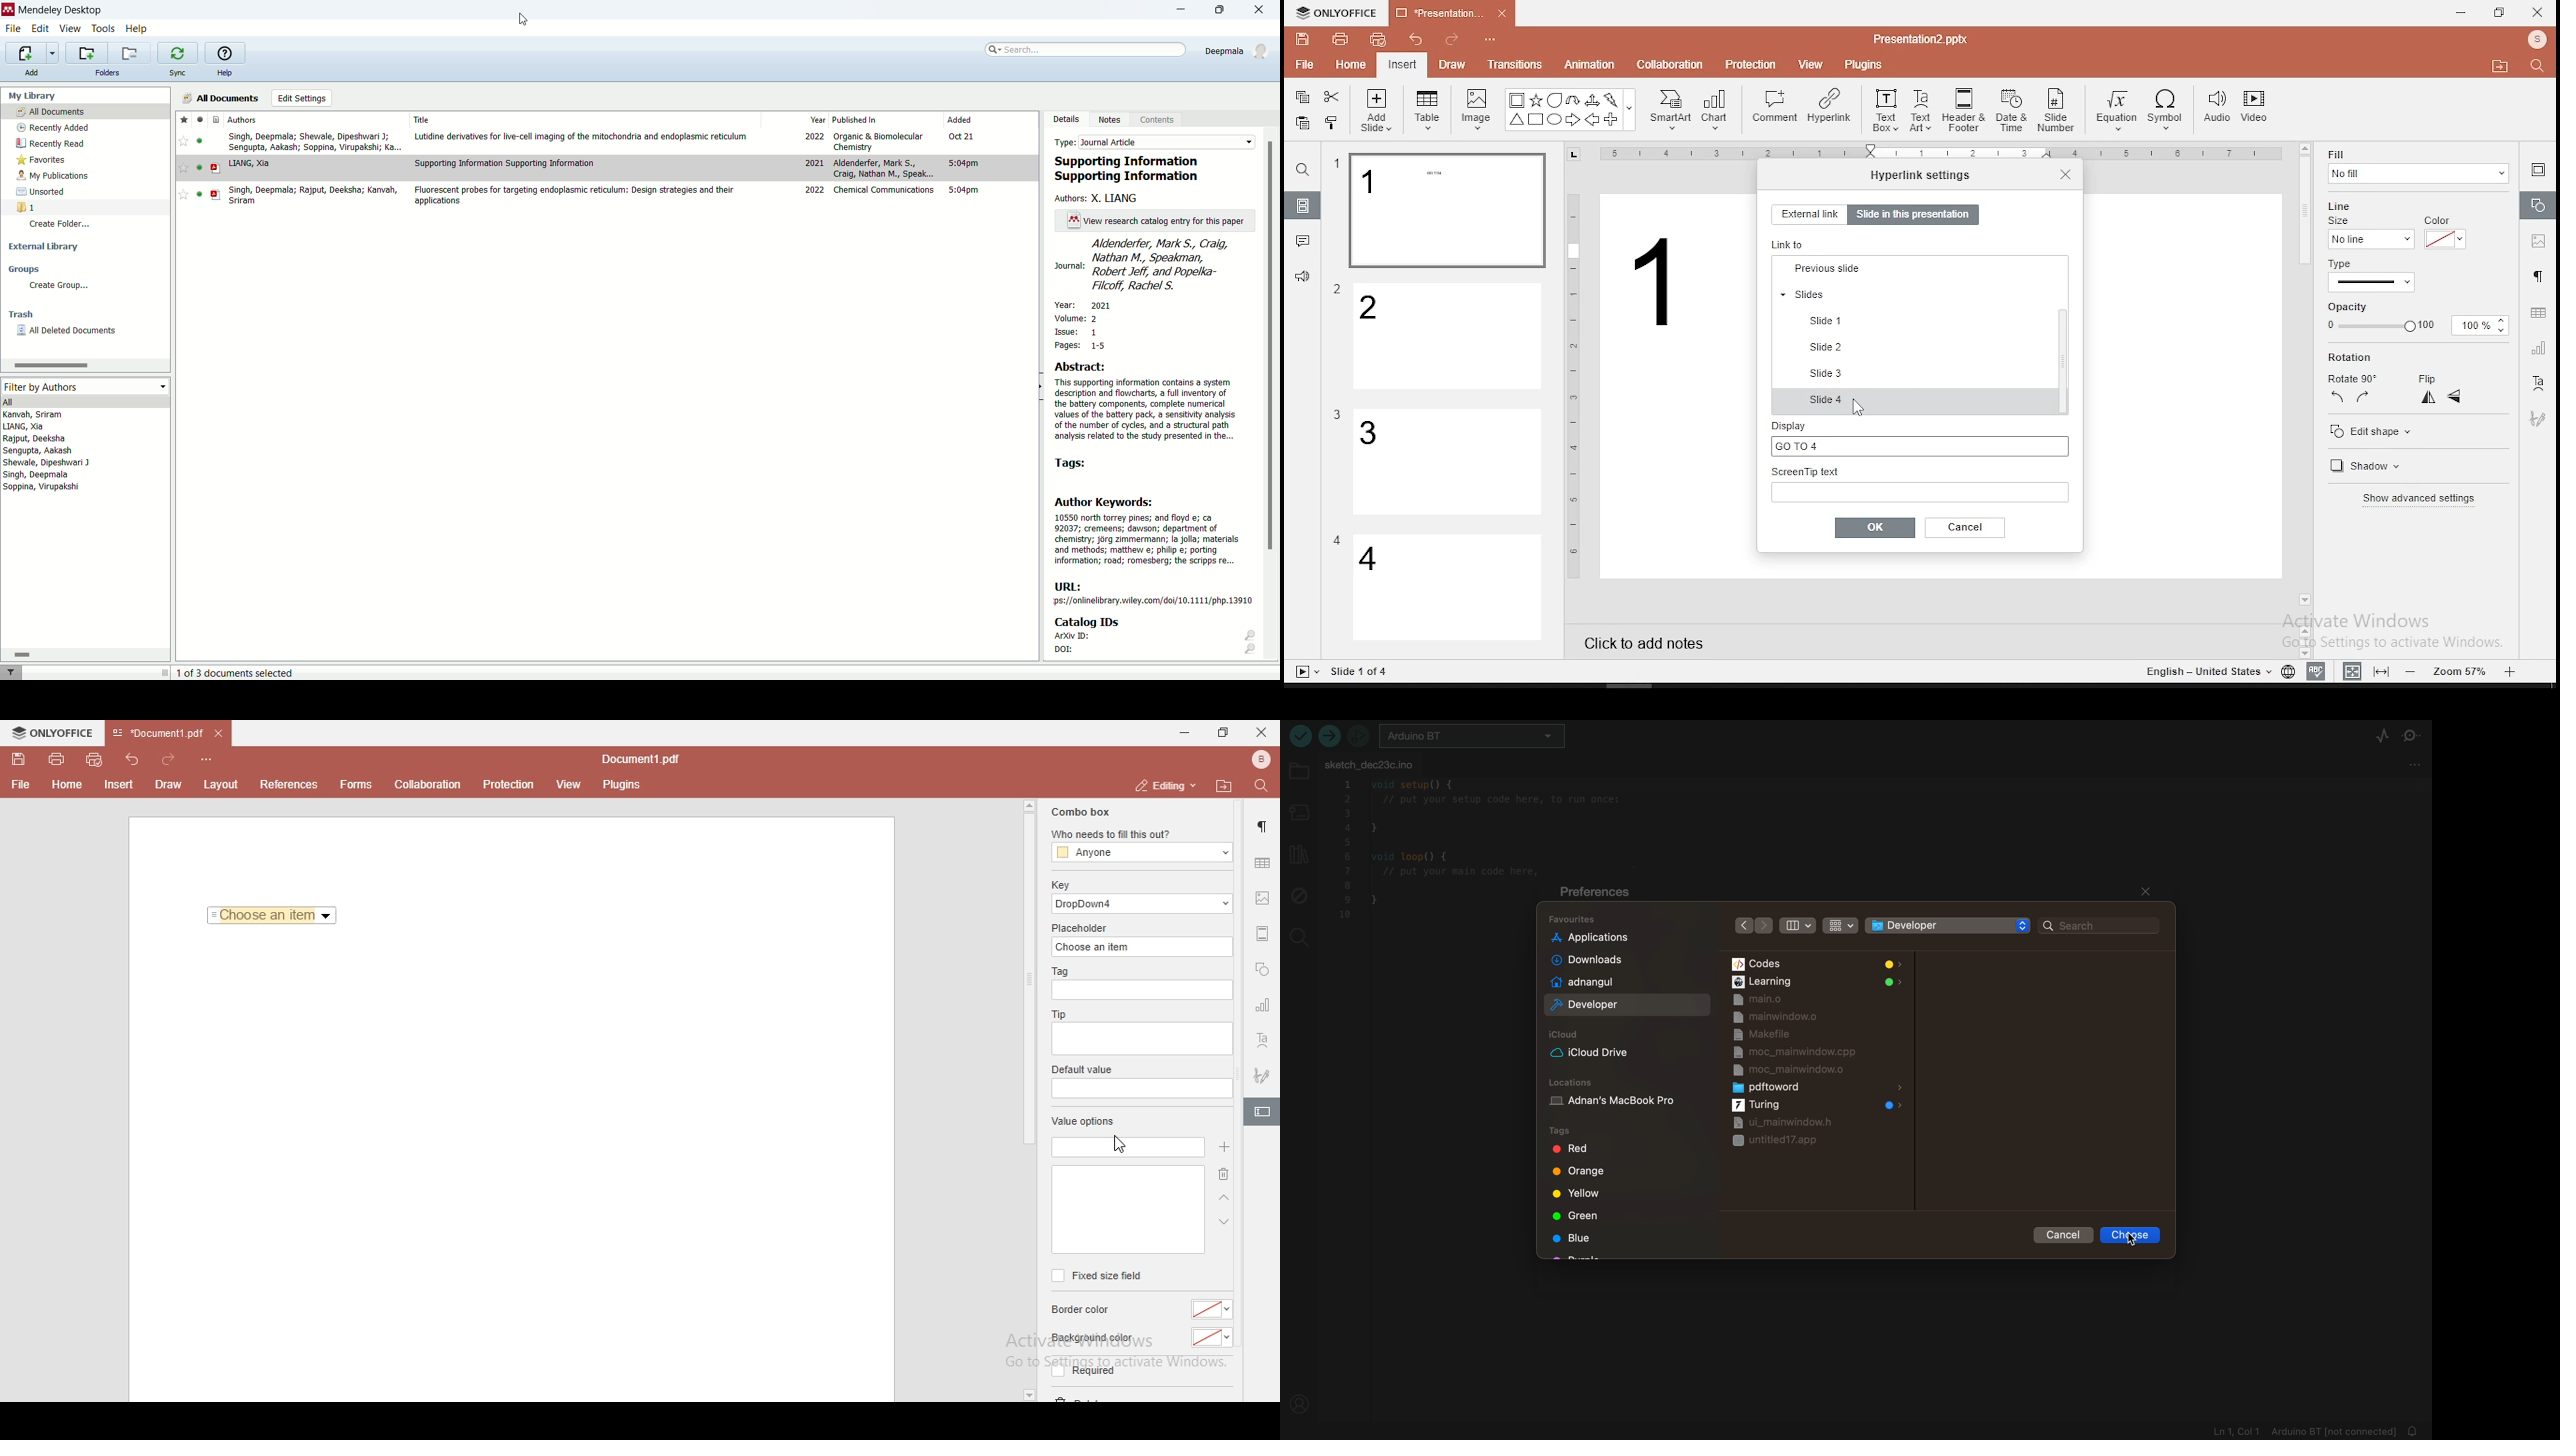 Image resolution: width=2576 pixels, height=1456 pixels. I want to click on , so click(2291, 93).